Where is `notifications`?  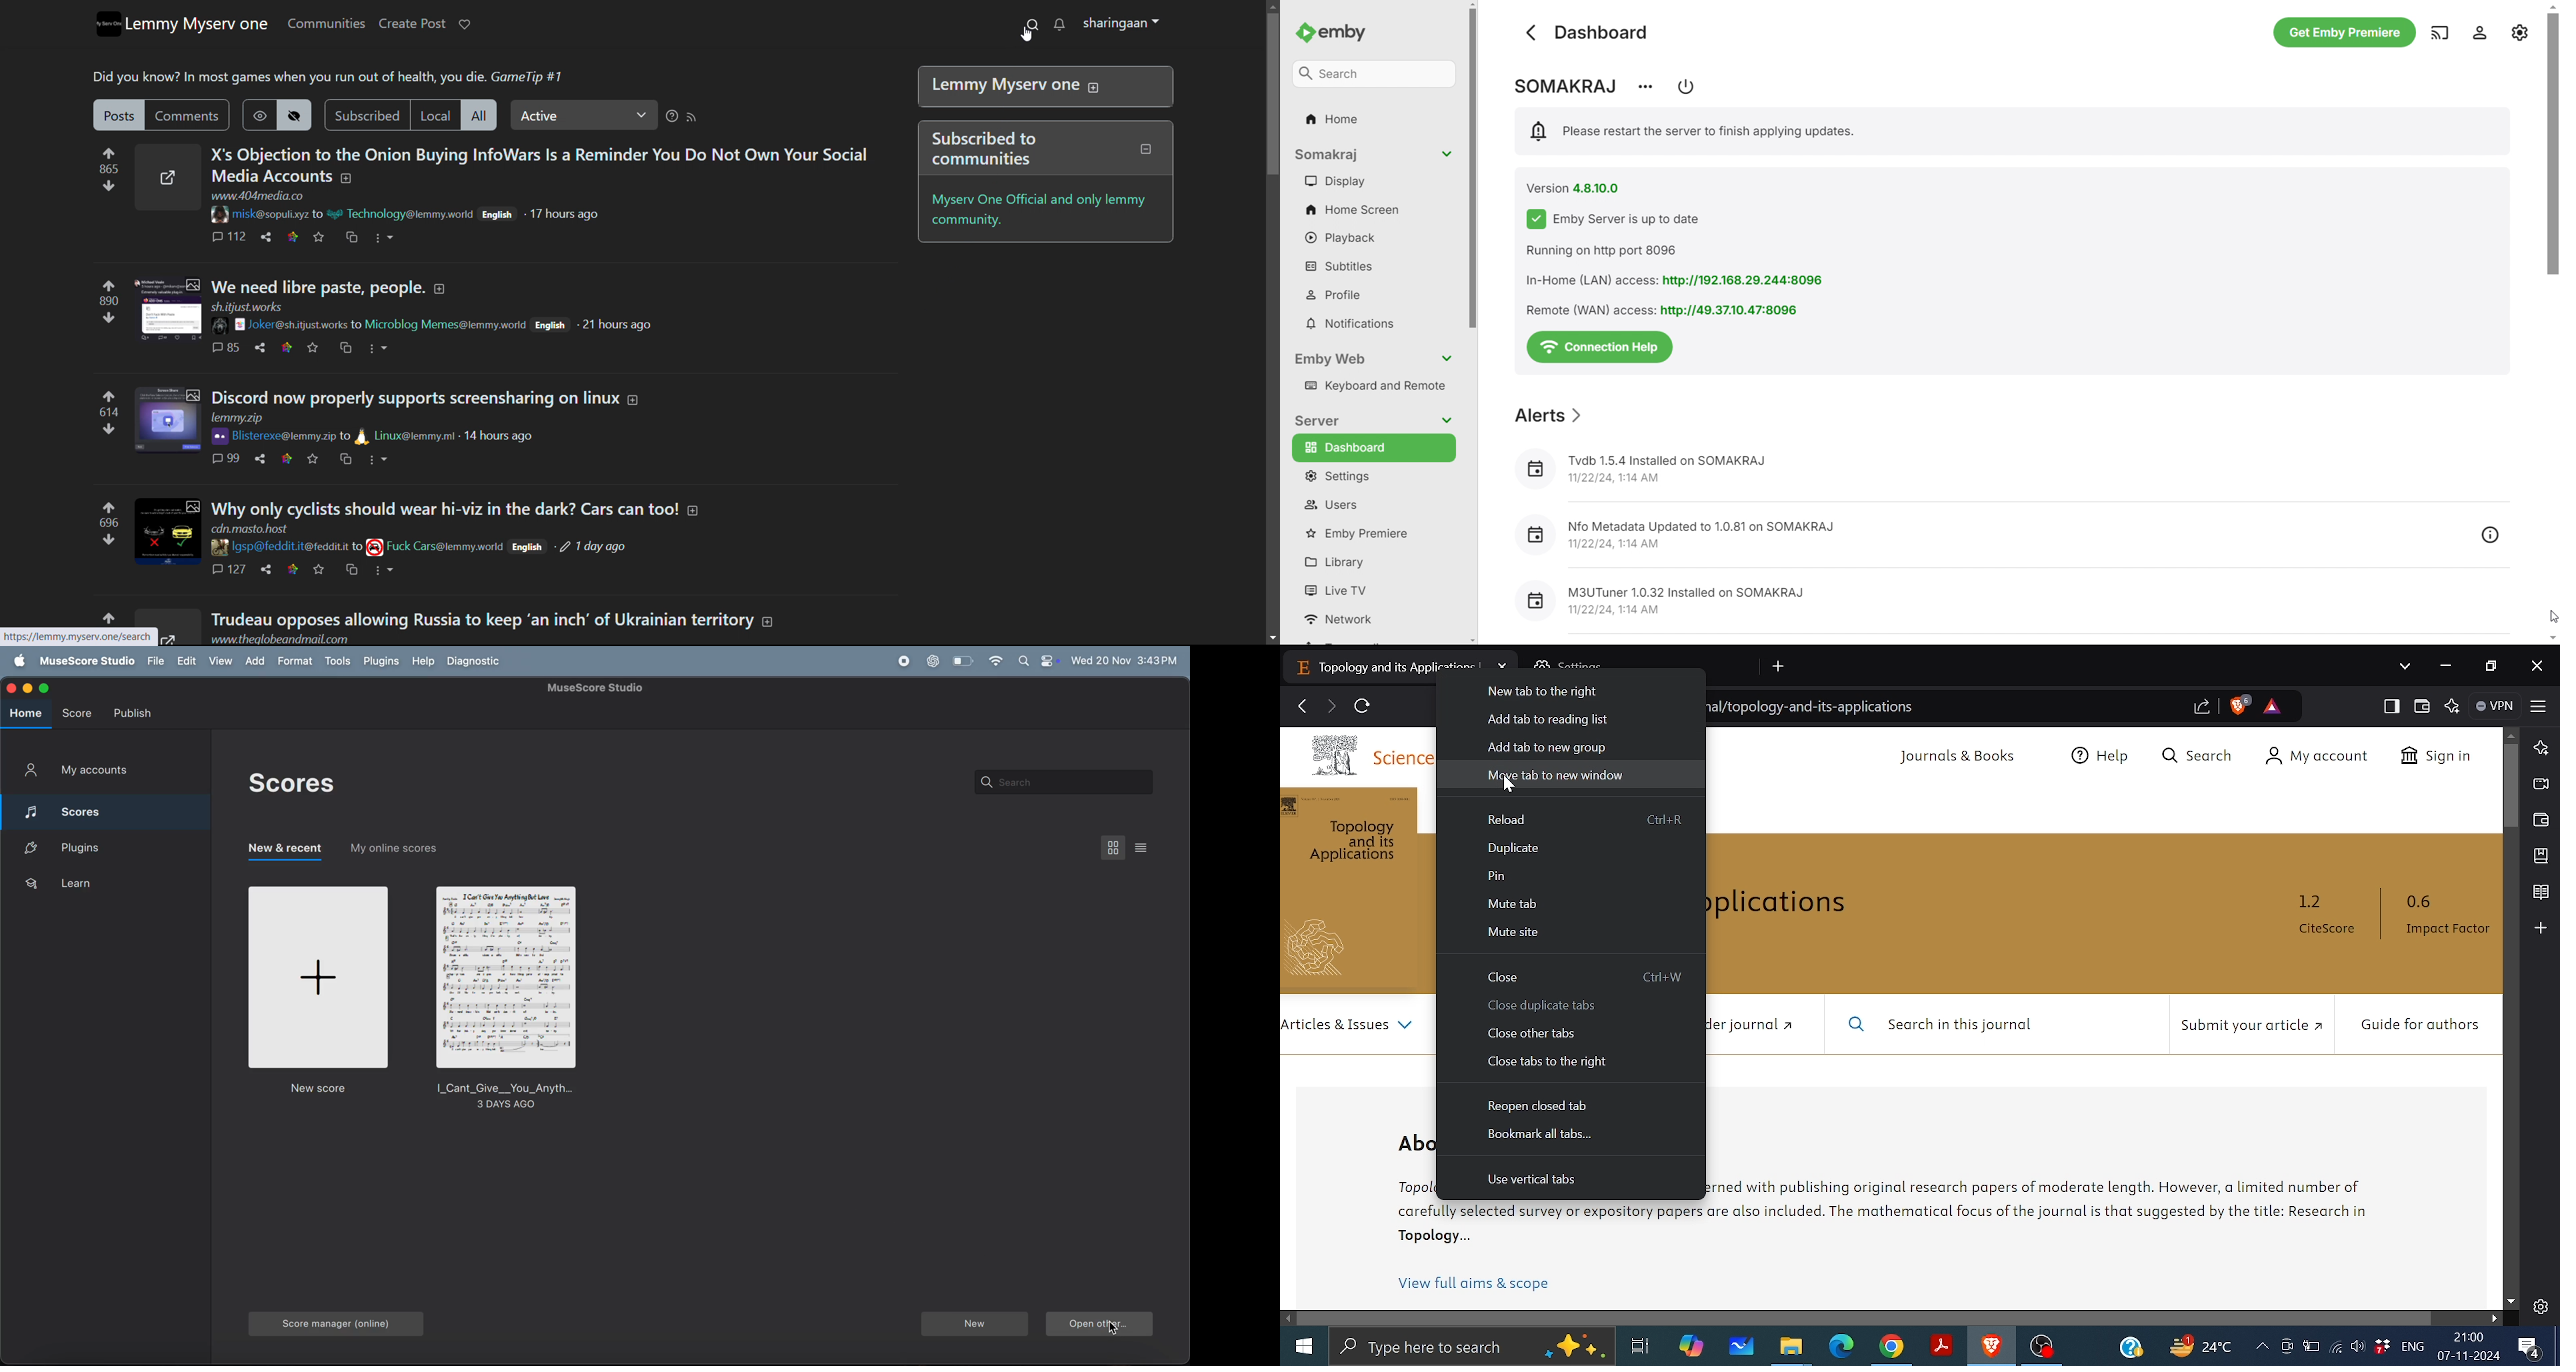 notifications is located at coordinates (1373, 323).